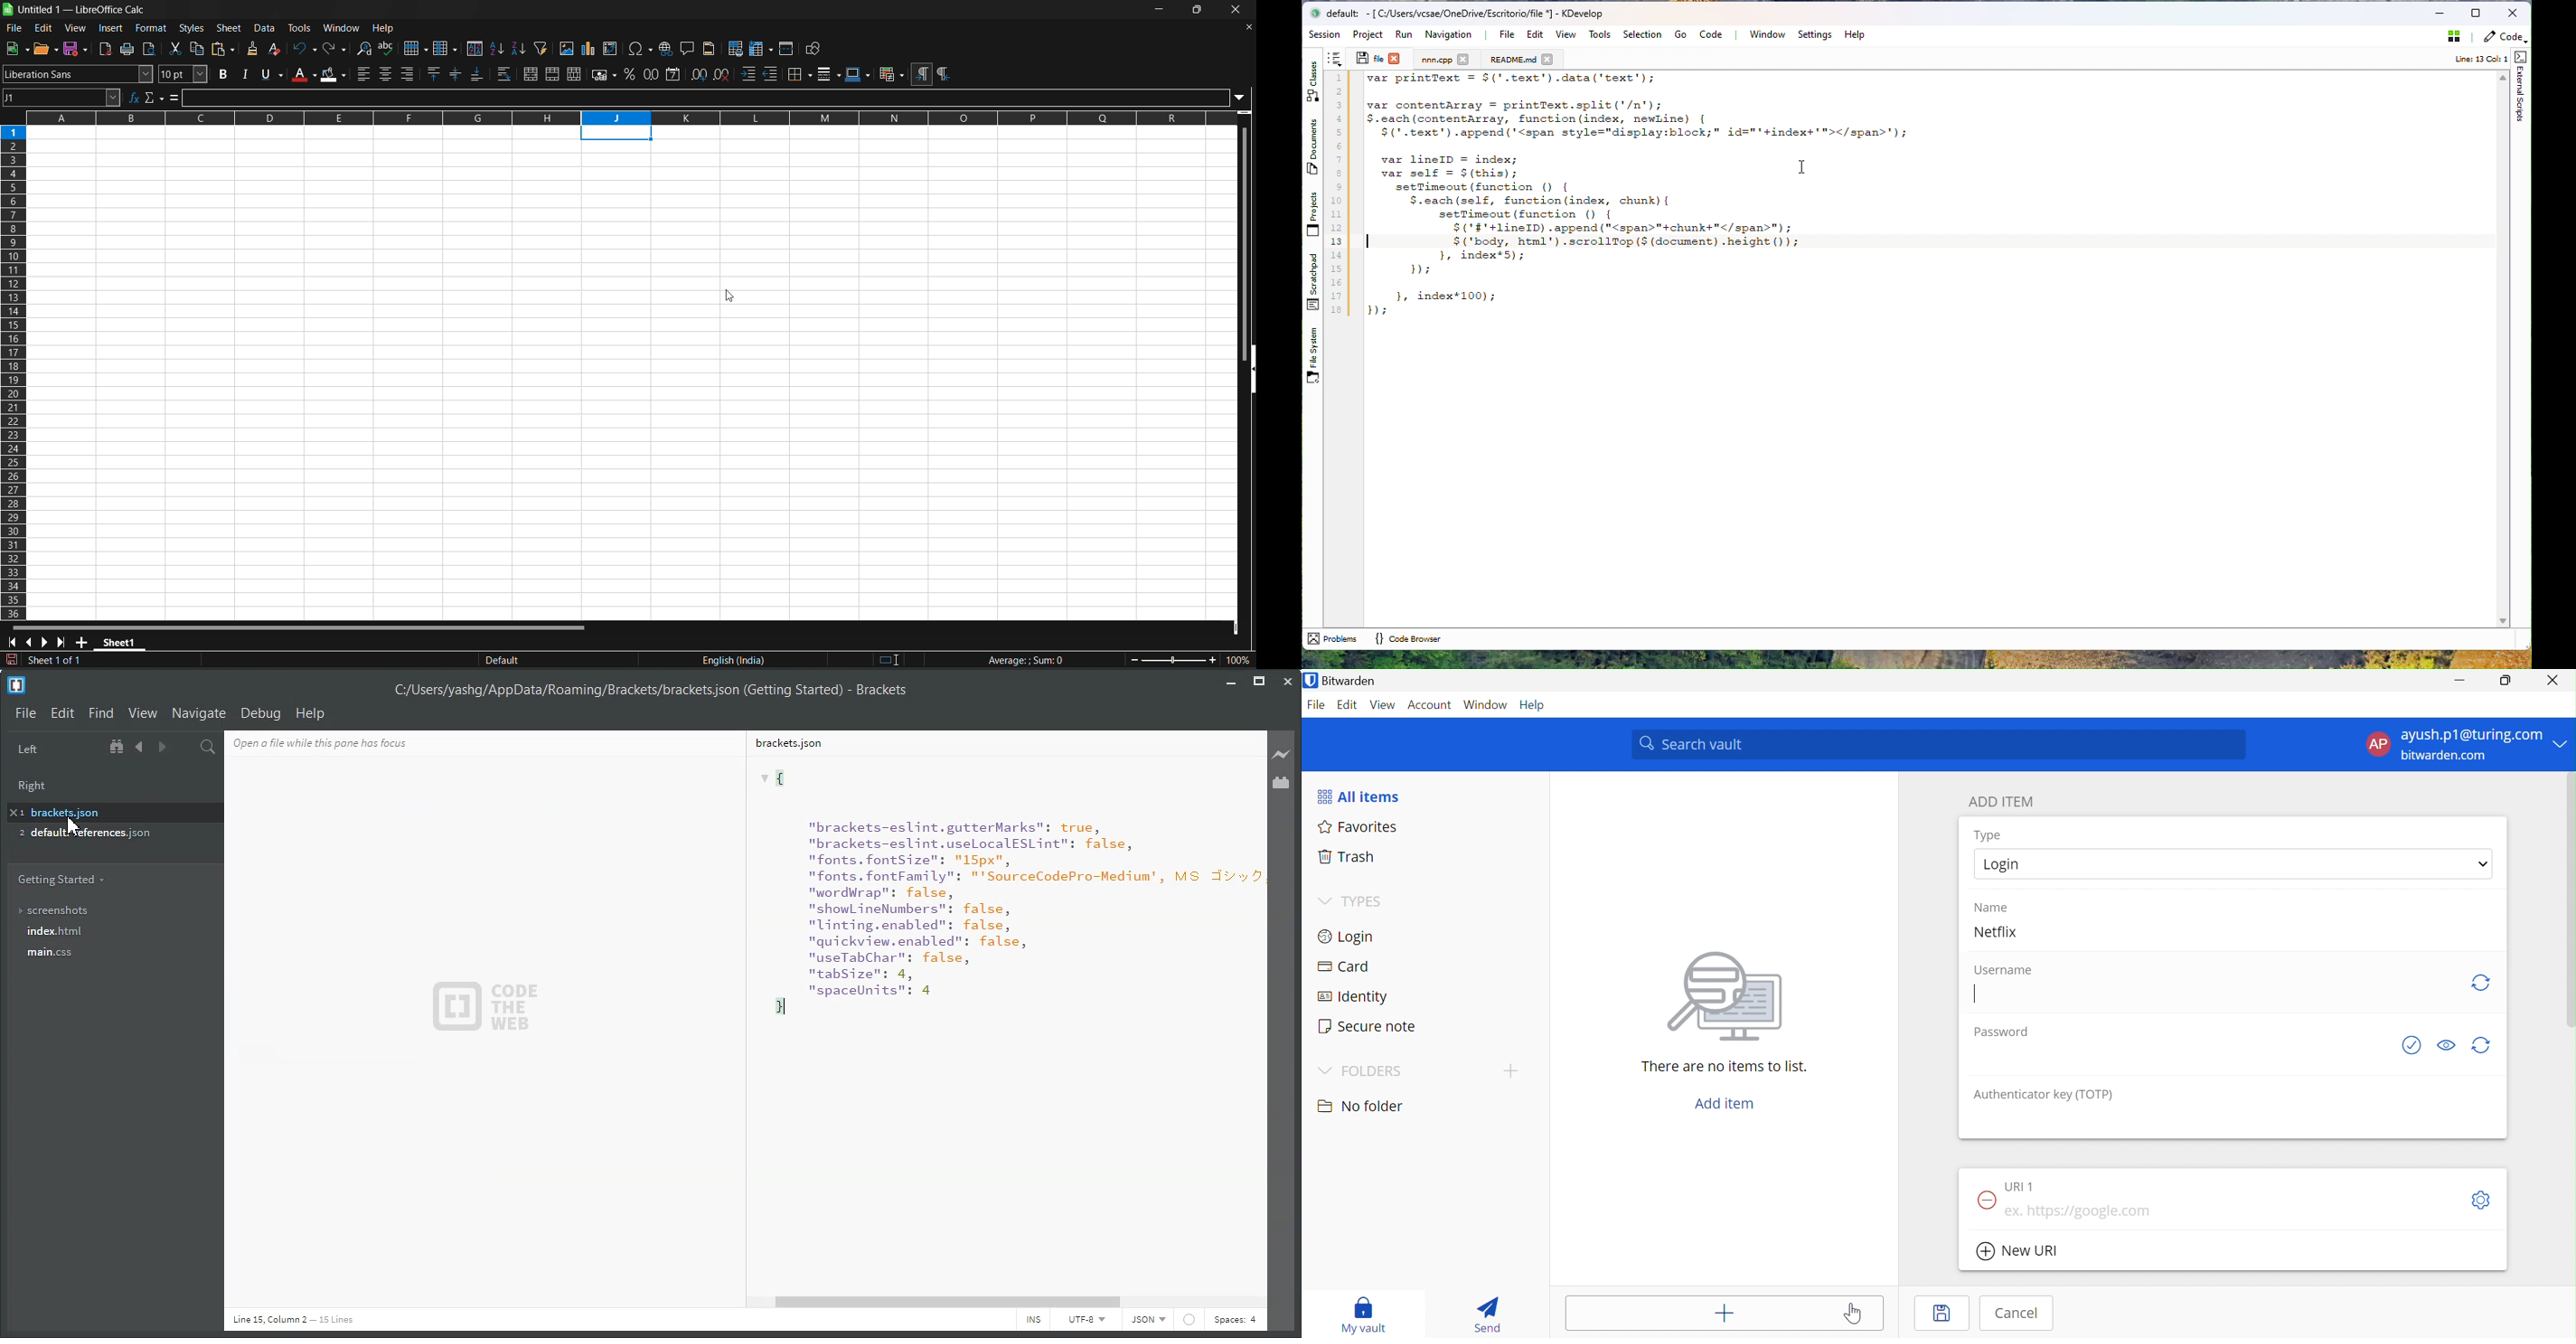 The height and width of the screenshot is (1344, 2576). What do you see at coordinates (175, 48) in the screenshot?
I see `cut` at bounding box center [175, 48].